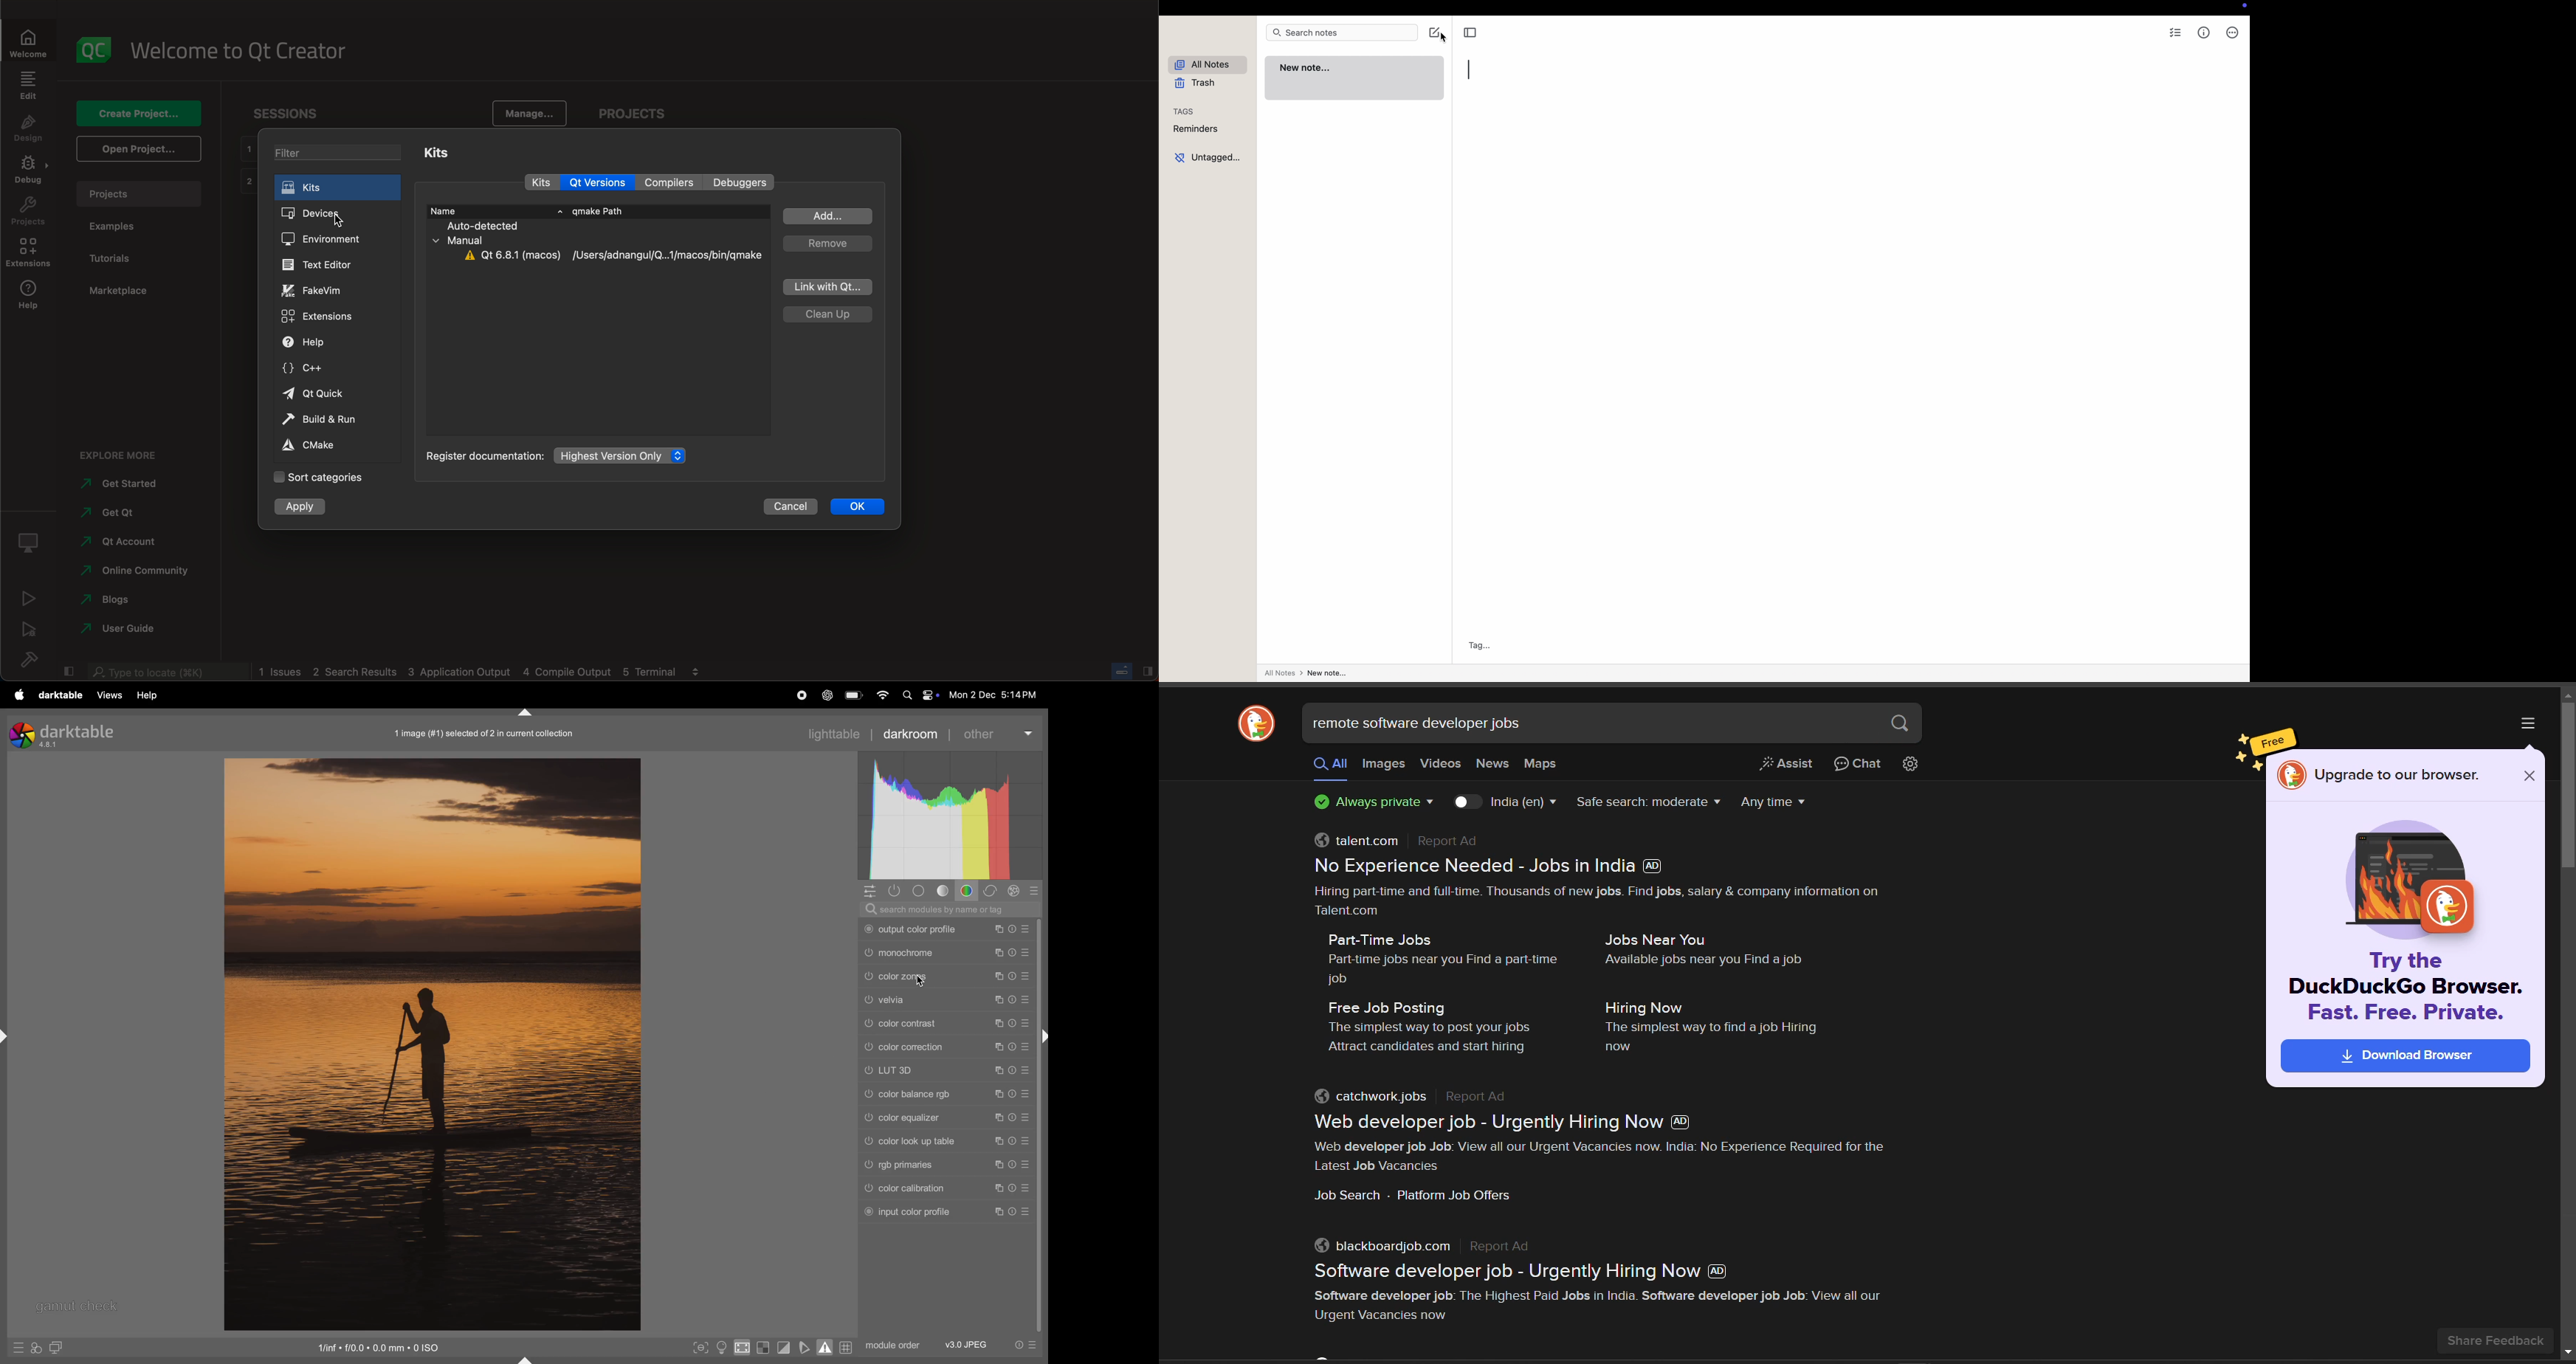 This screenshot has width=2576, height=1372. Describe the element at coordinates (1012, 977) in the screenshot. I see `Timer` at that location.